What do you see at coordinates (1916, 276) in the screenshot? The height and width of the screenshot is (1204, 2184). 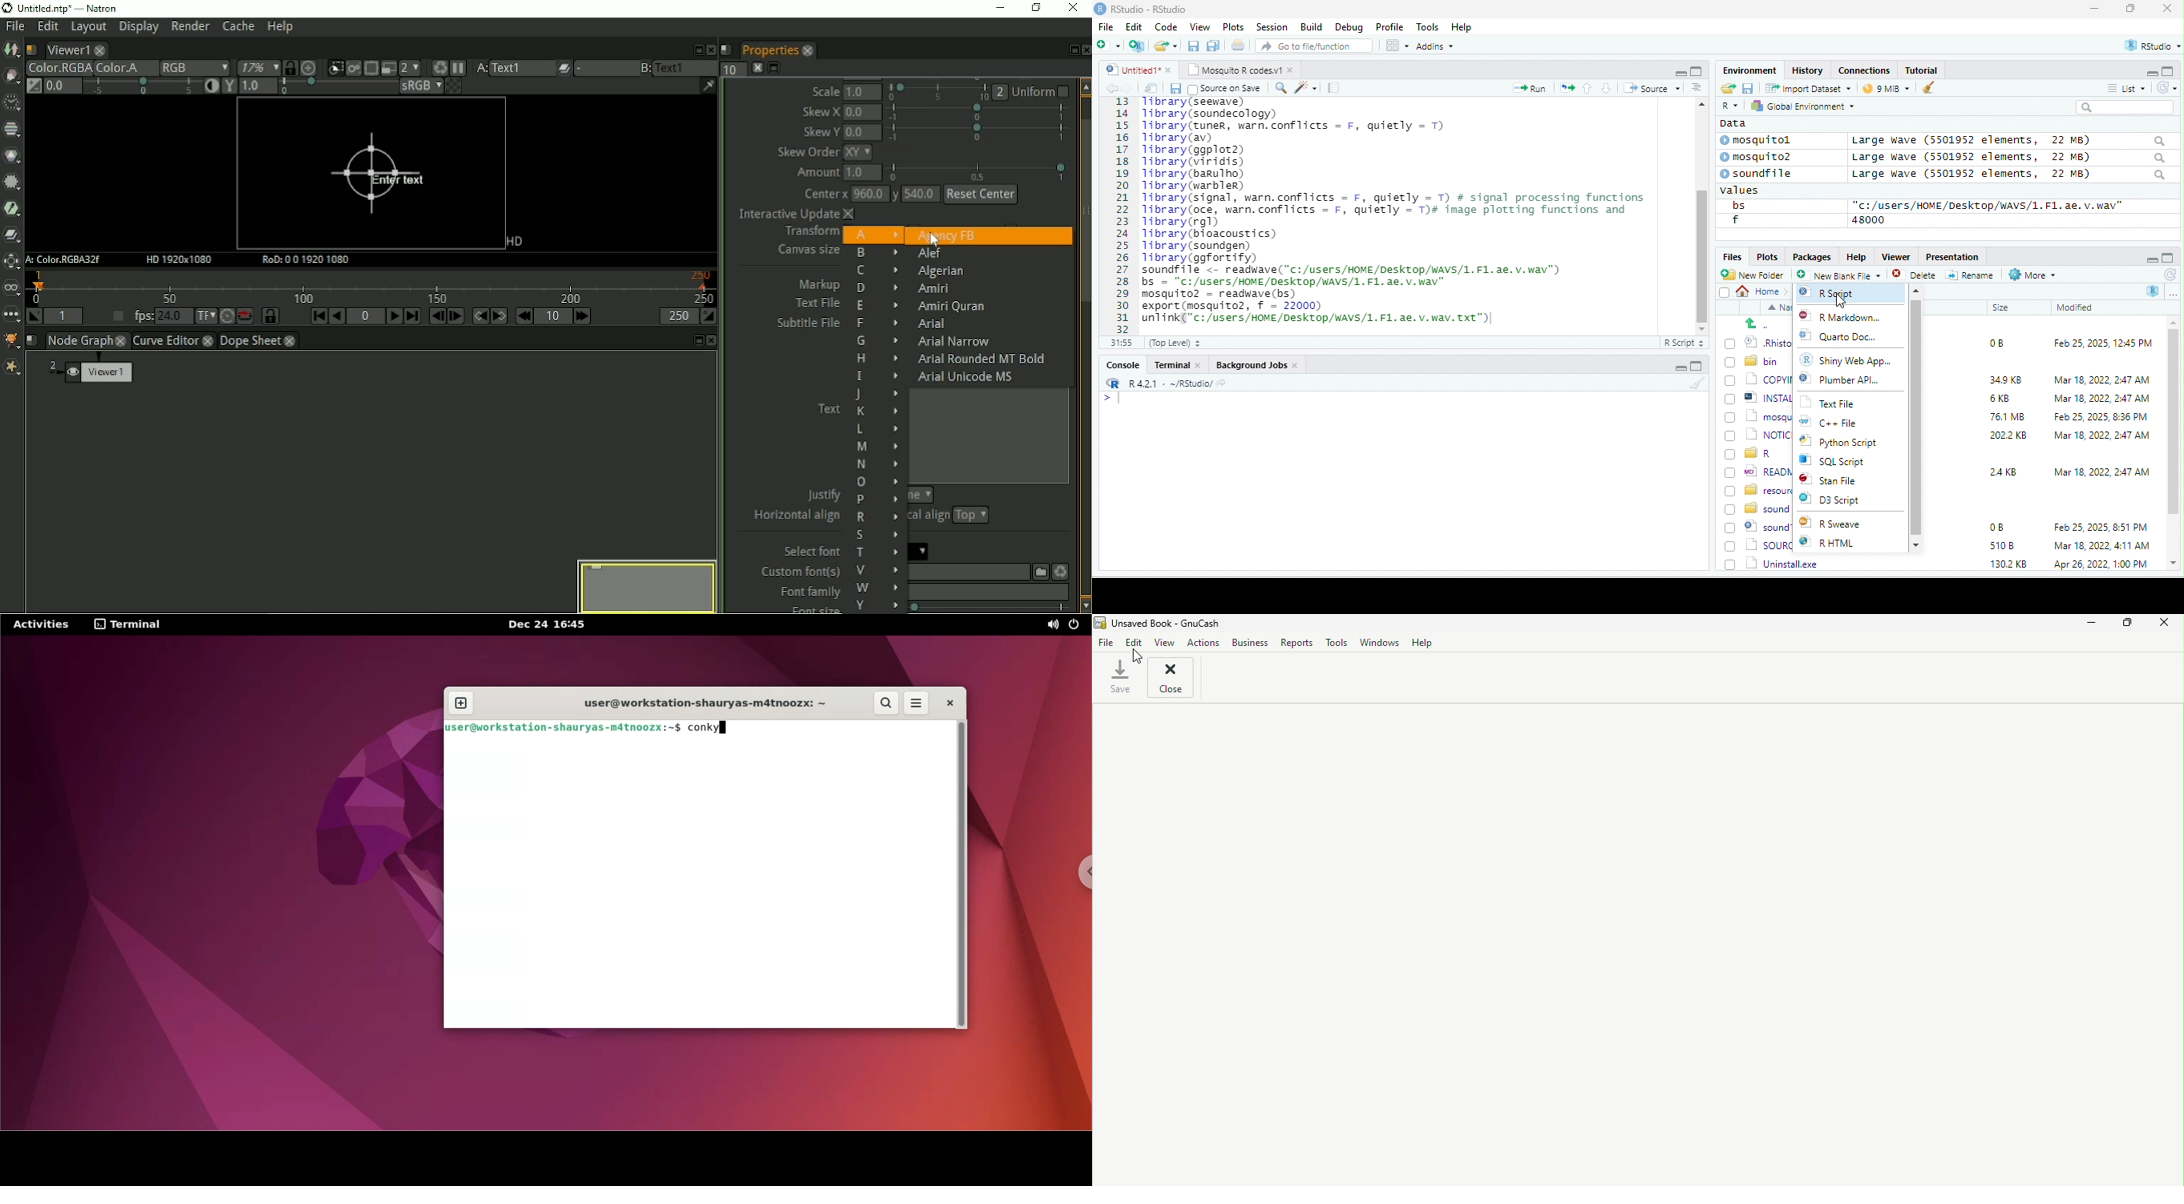 I see `Delete` at bounding box center [1916, 276].